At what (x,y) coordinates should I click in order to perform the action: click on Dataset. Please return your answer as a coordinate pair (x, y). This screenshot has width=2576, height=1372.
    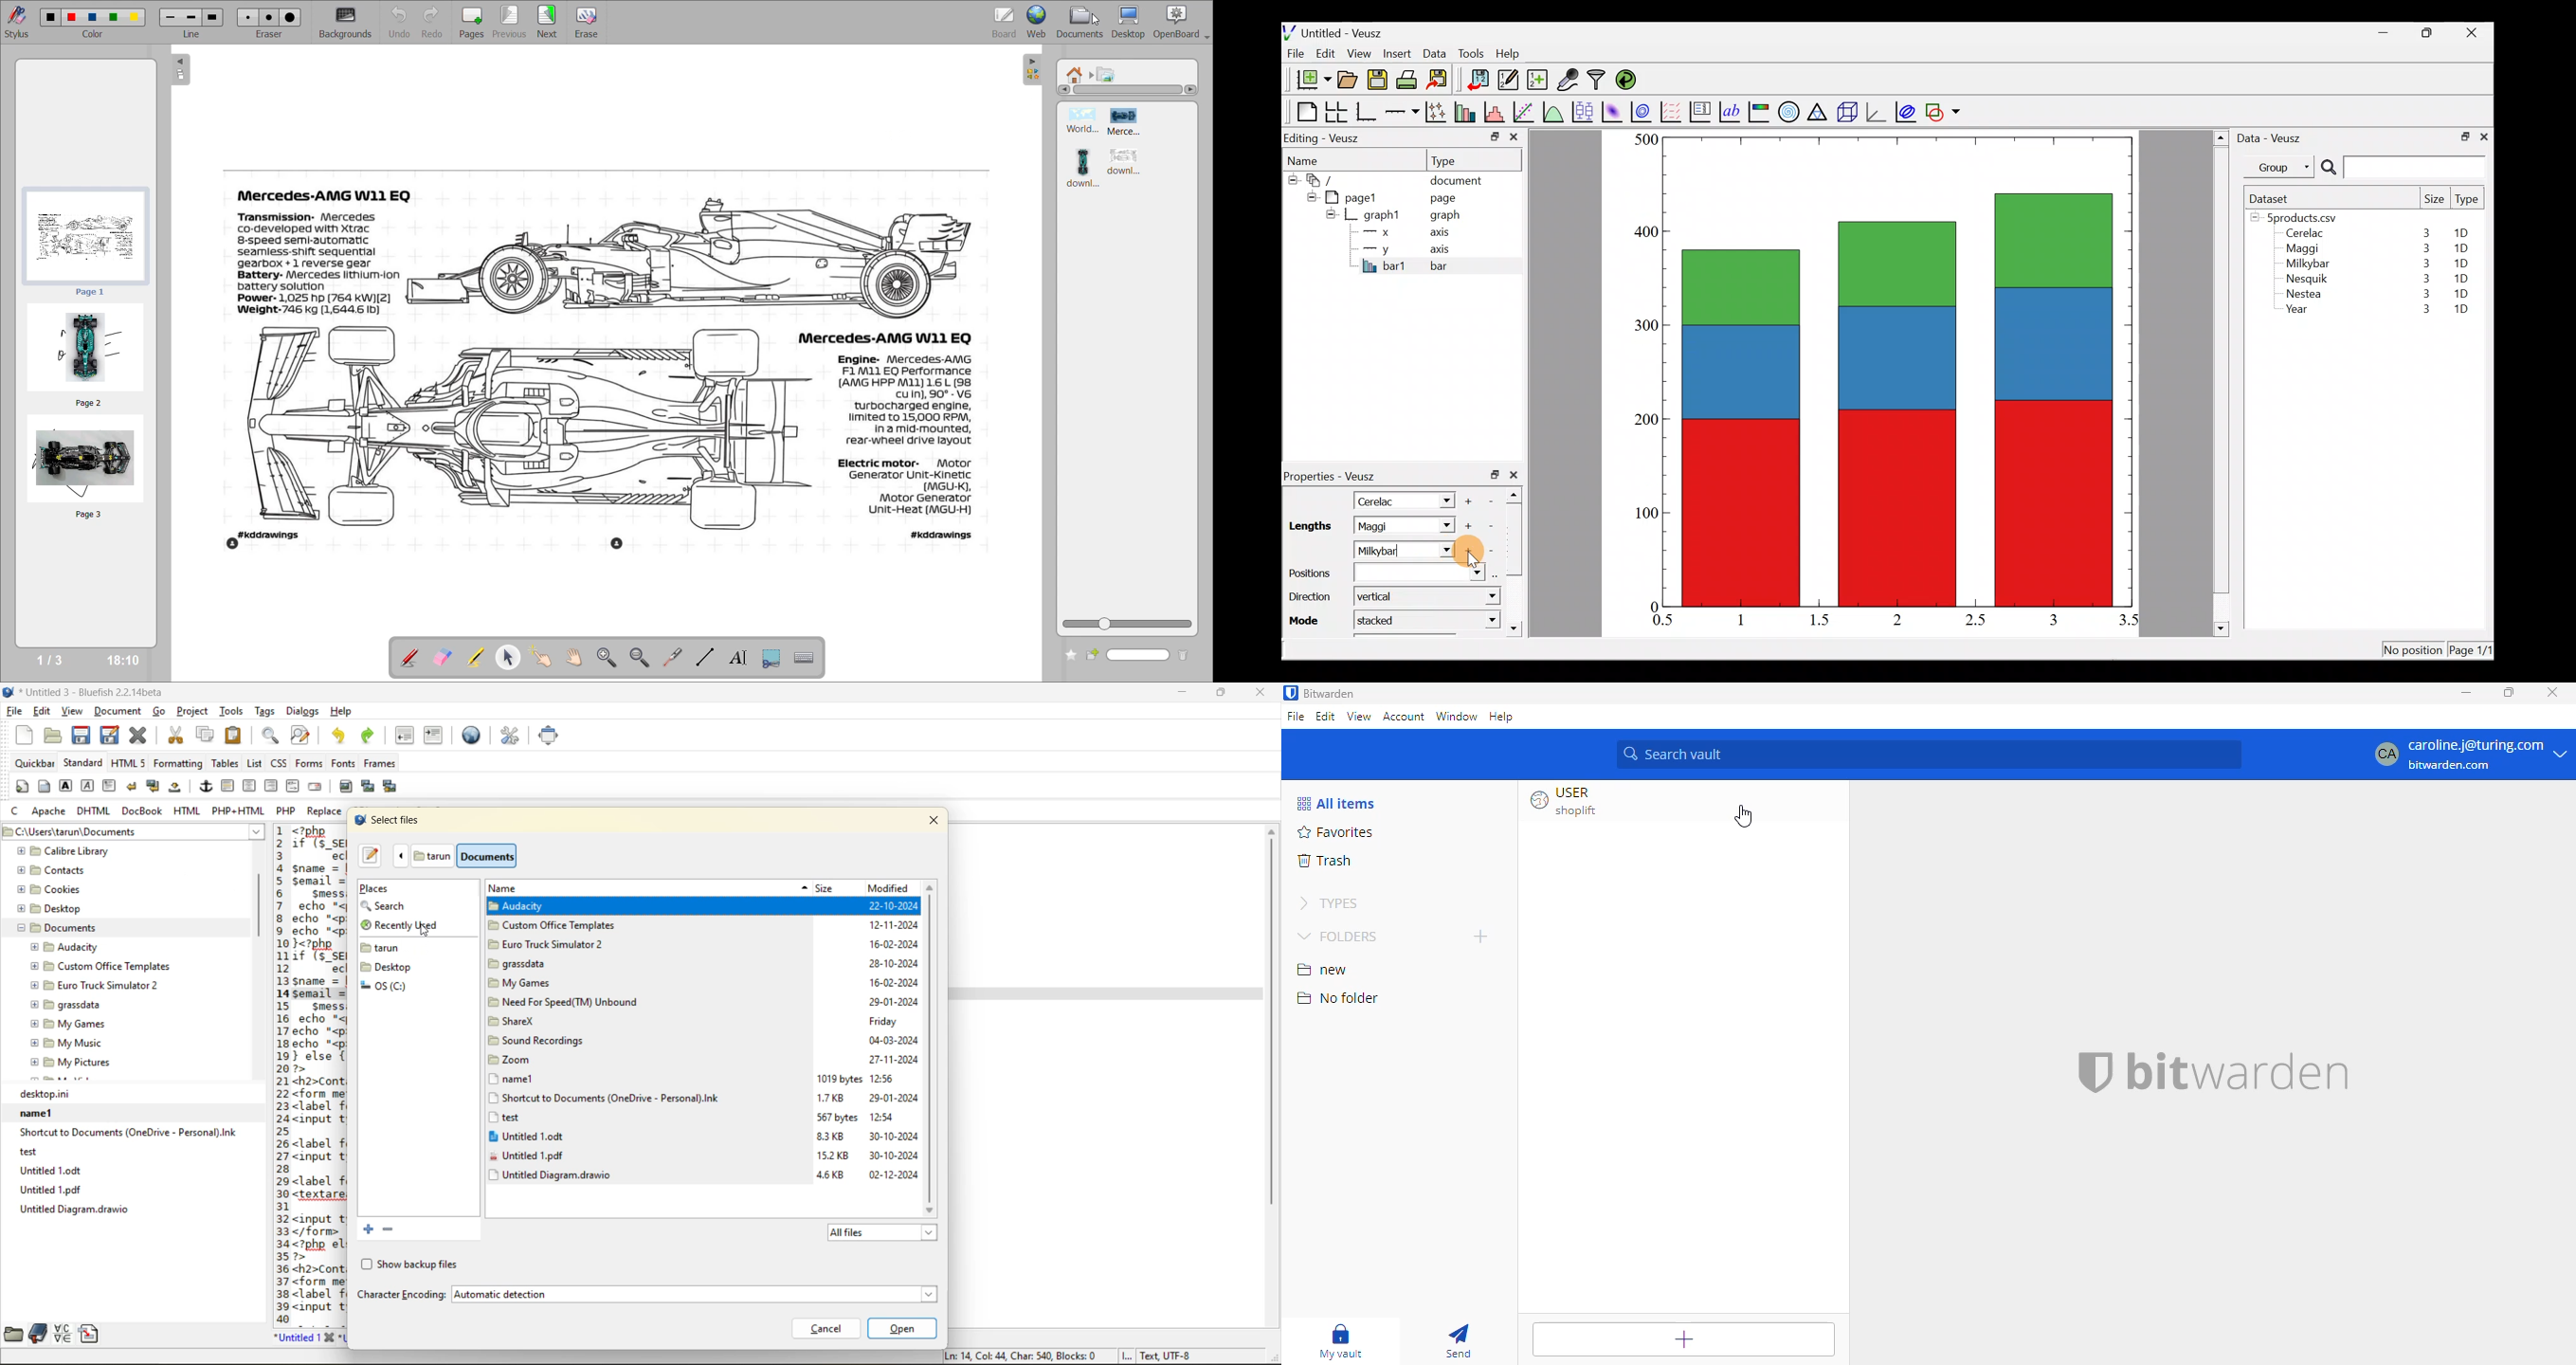
    Looking at the image, I should click on (2273, 198).